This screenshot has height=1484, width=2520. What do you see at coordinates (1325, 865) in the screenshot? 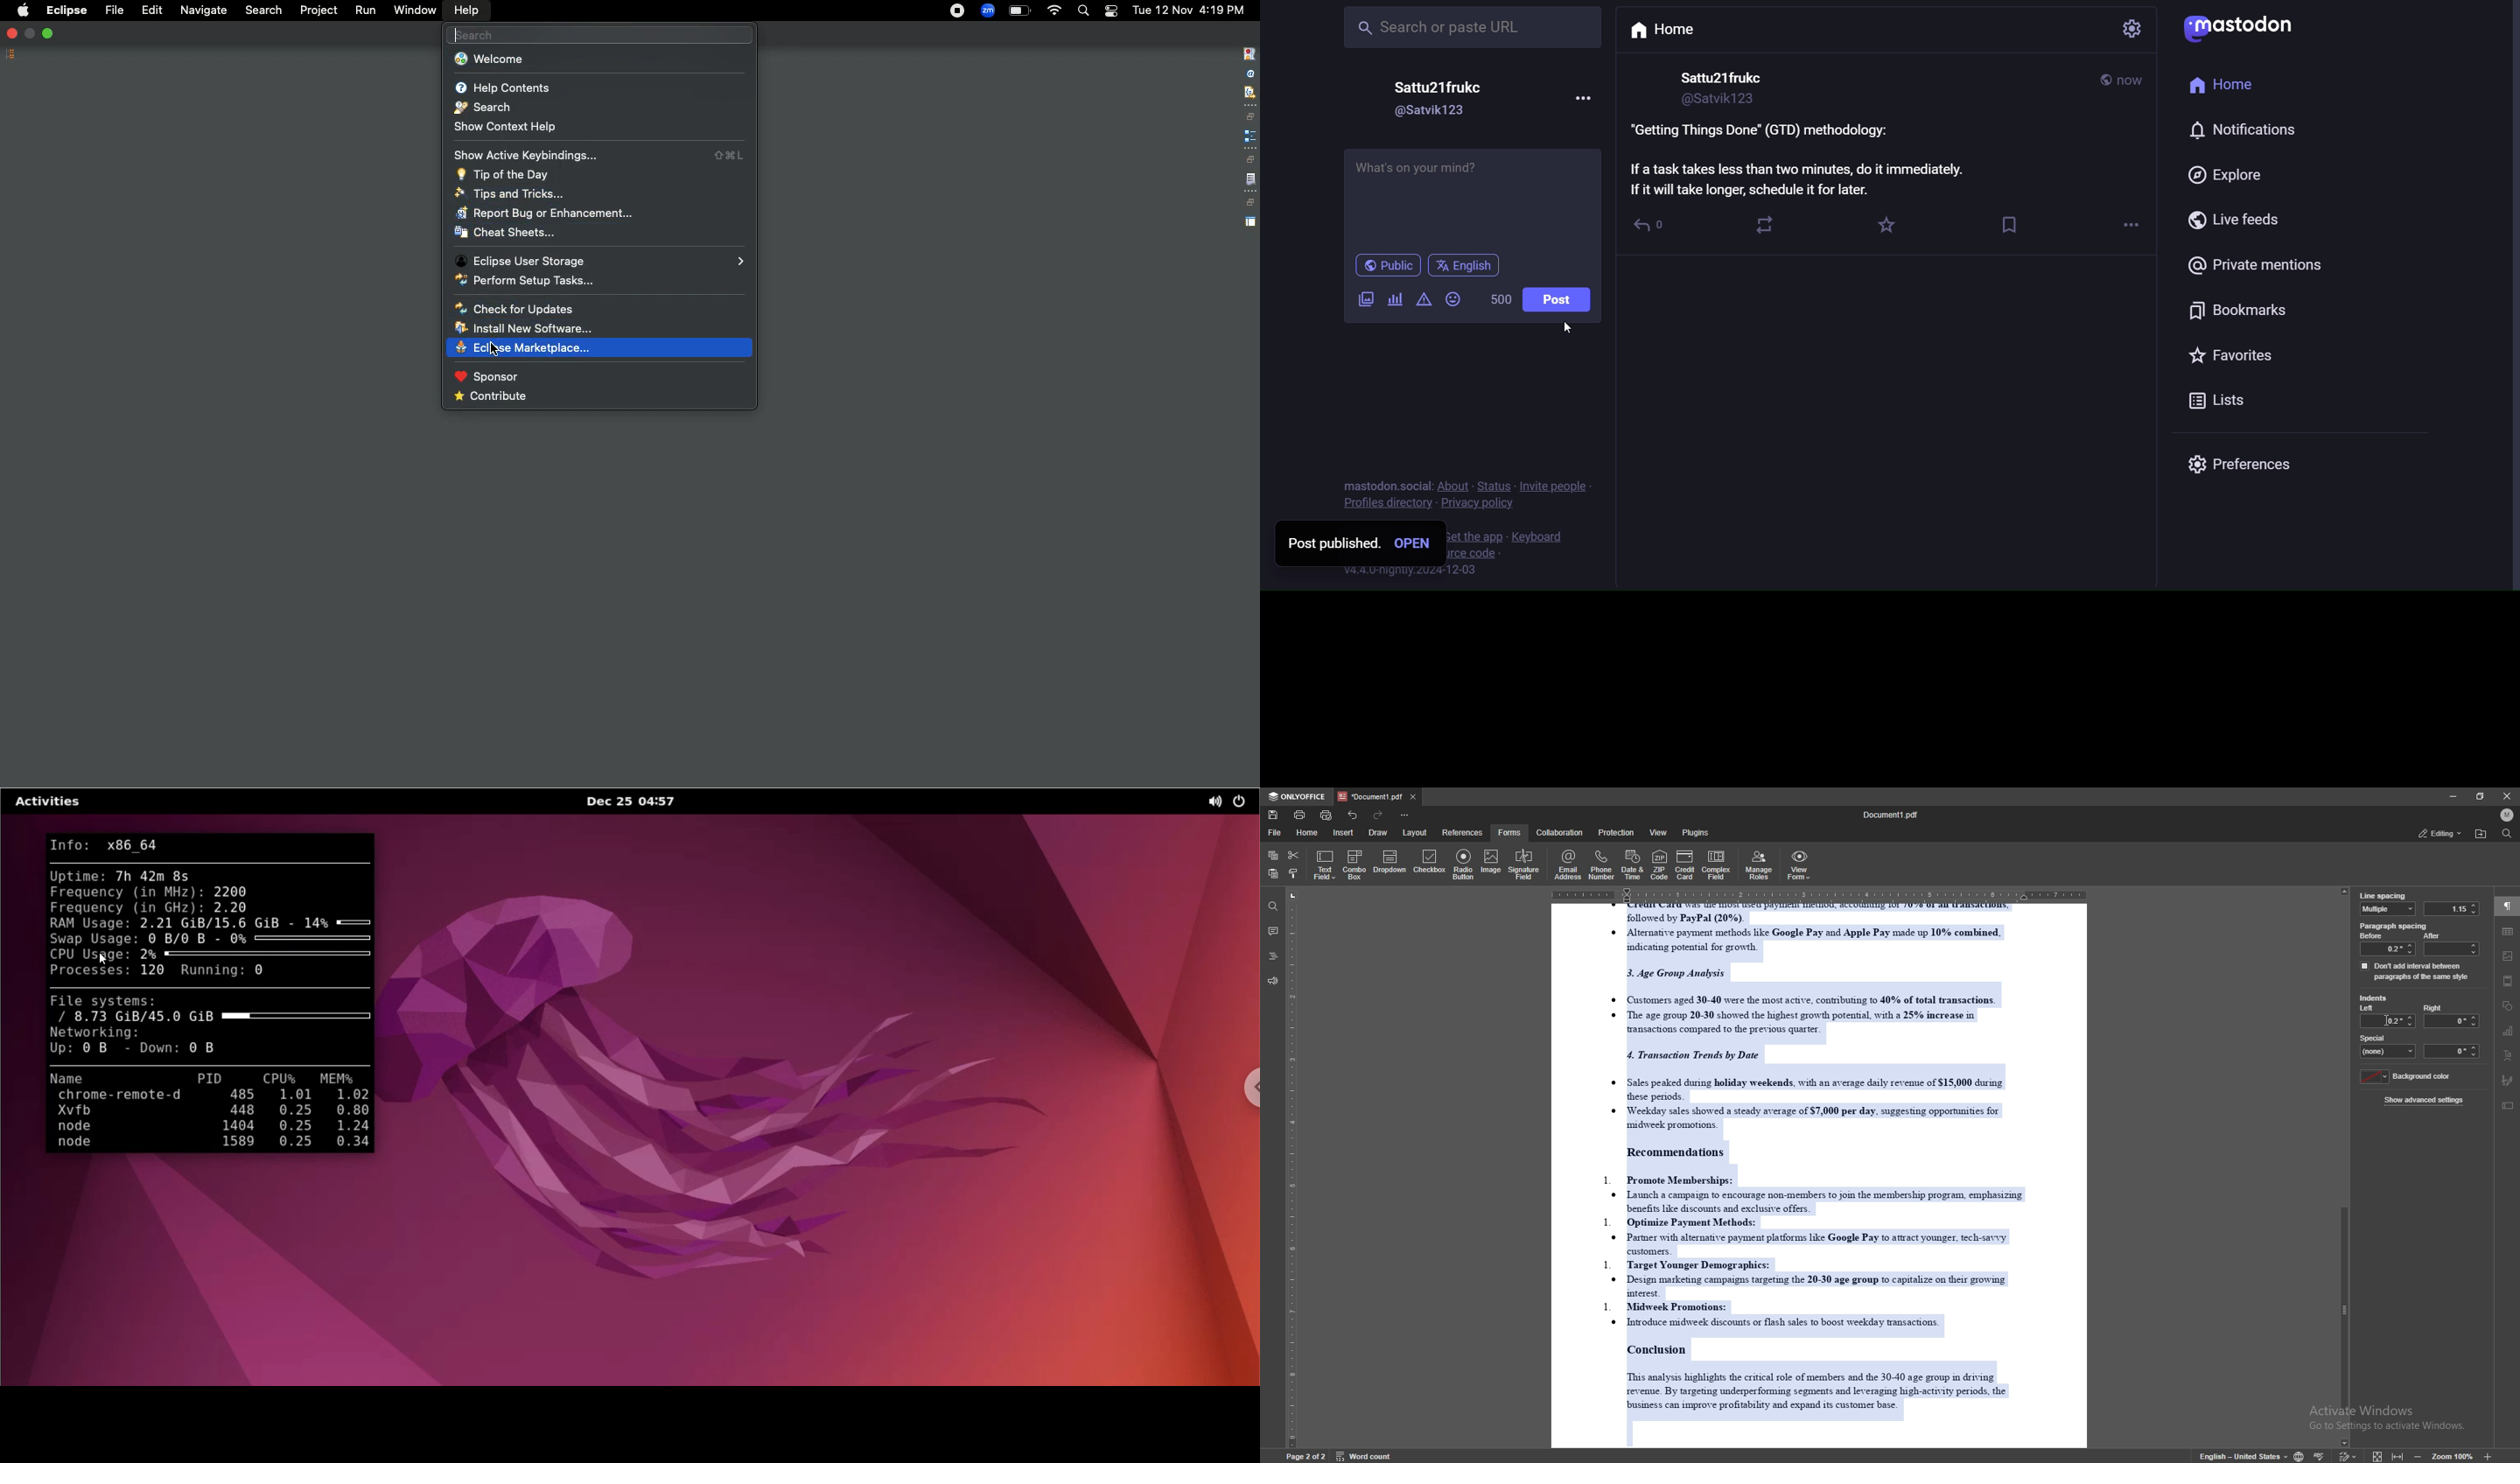
I see `text field` at bounding box center [1325, 865].